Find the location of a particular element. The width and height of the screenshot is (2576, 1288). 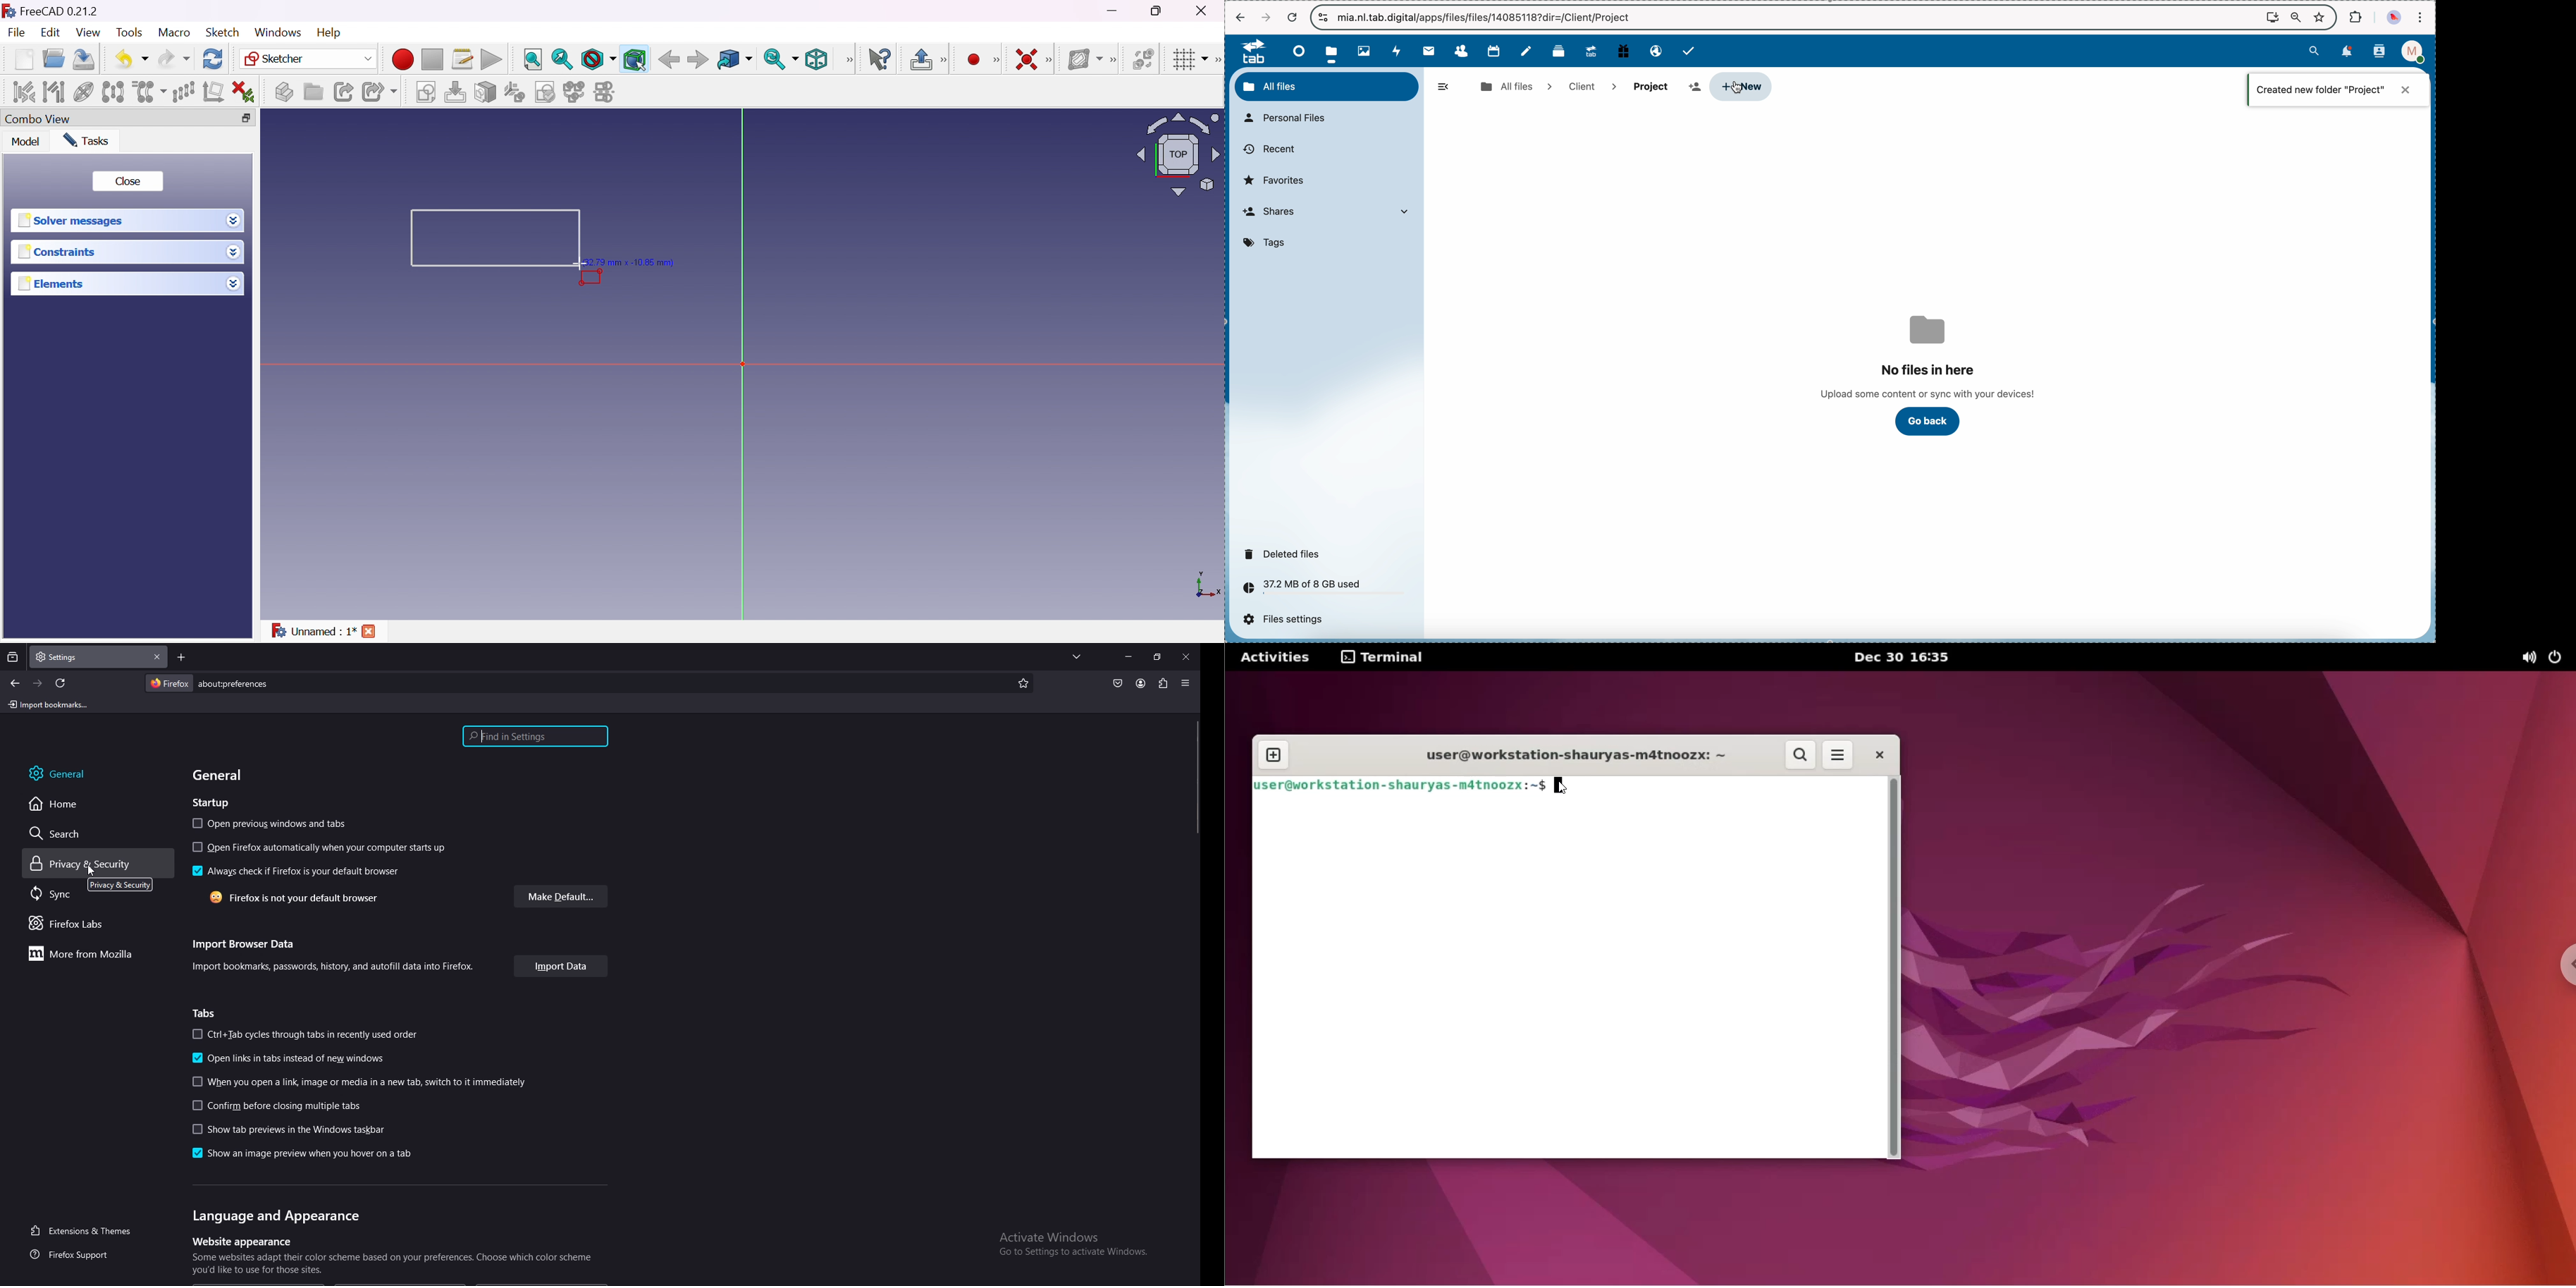

navigate back is located at coordinates (1241, 18).